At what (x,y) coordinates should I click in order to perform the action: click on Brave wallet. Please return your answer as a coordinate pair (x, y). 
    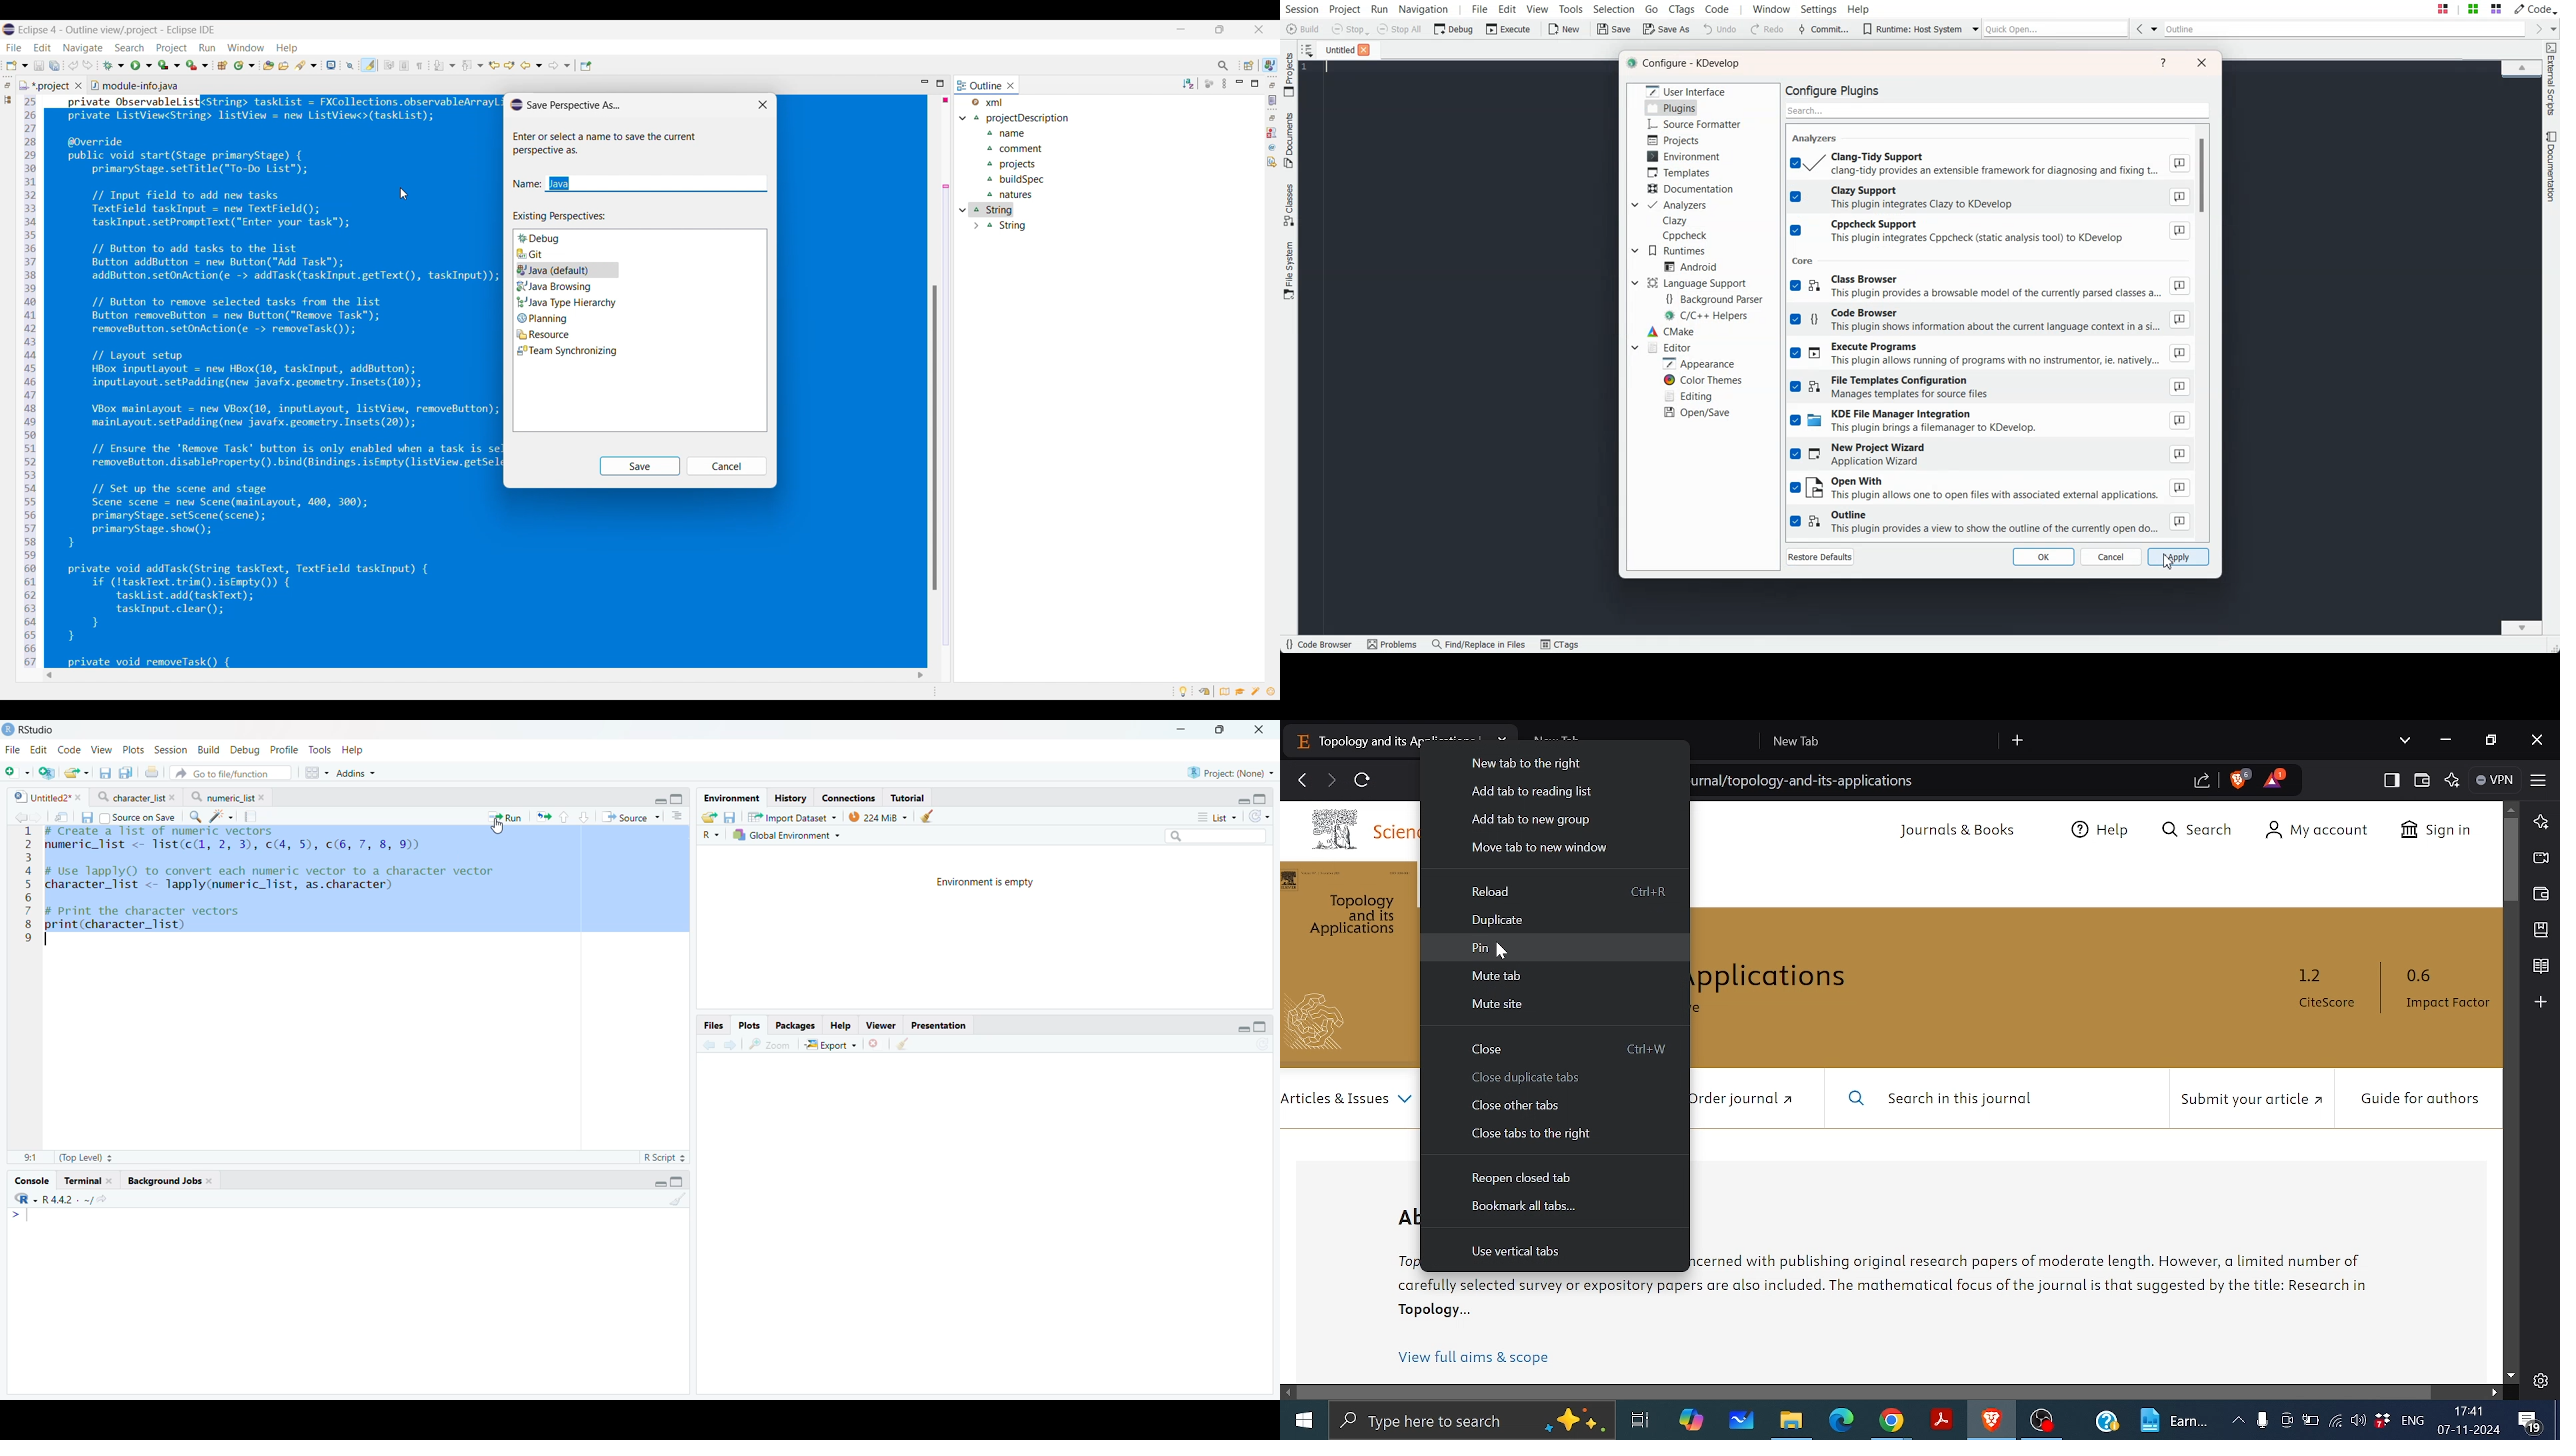
    Looking at the image, I should click on (2541, 893).